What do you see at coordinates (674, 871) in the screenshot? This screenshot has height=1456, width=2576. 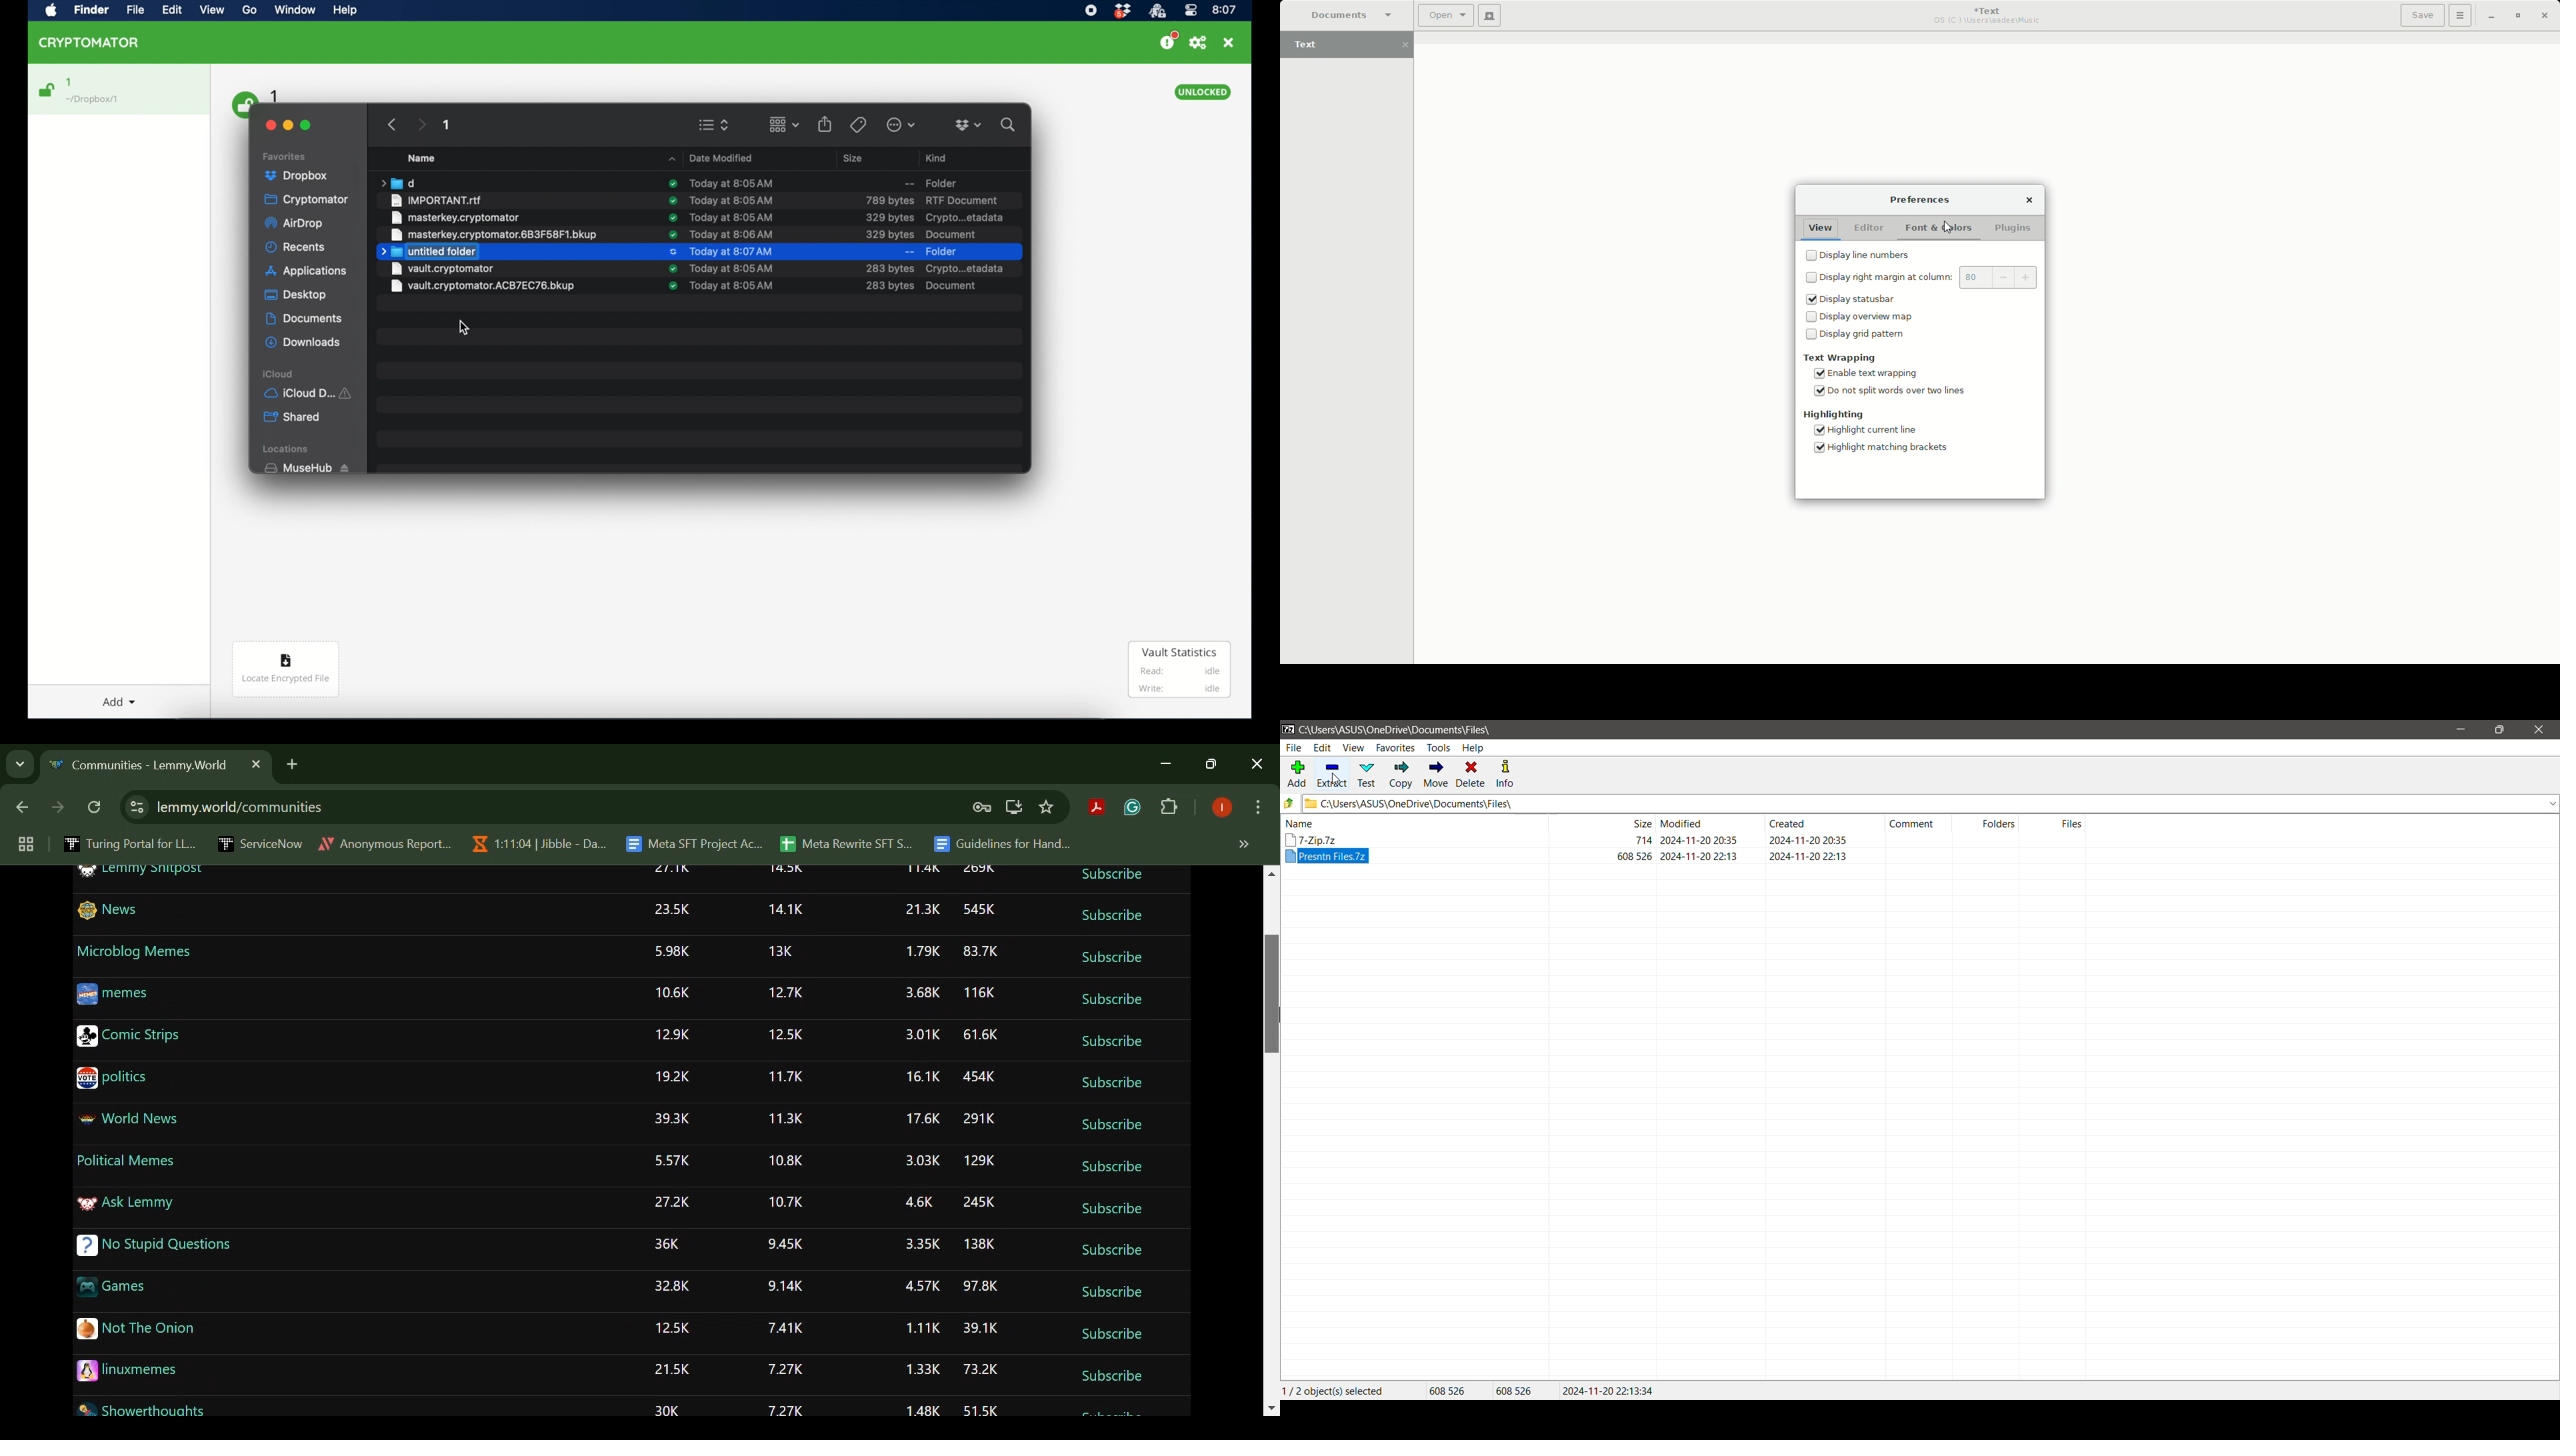 I see `27.1K` at bounding box center [674, 871].